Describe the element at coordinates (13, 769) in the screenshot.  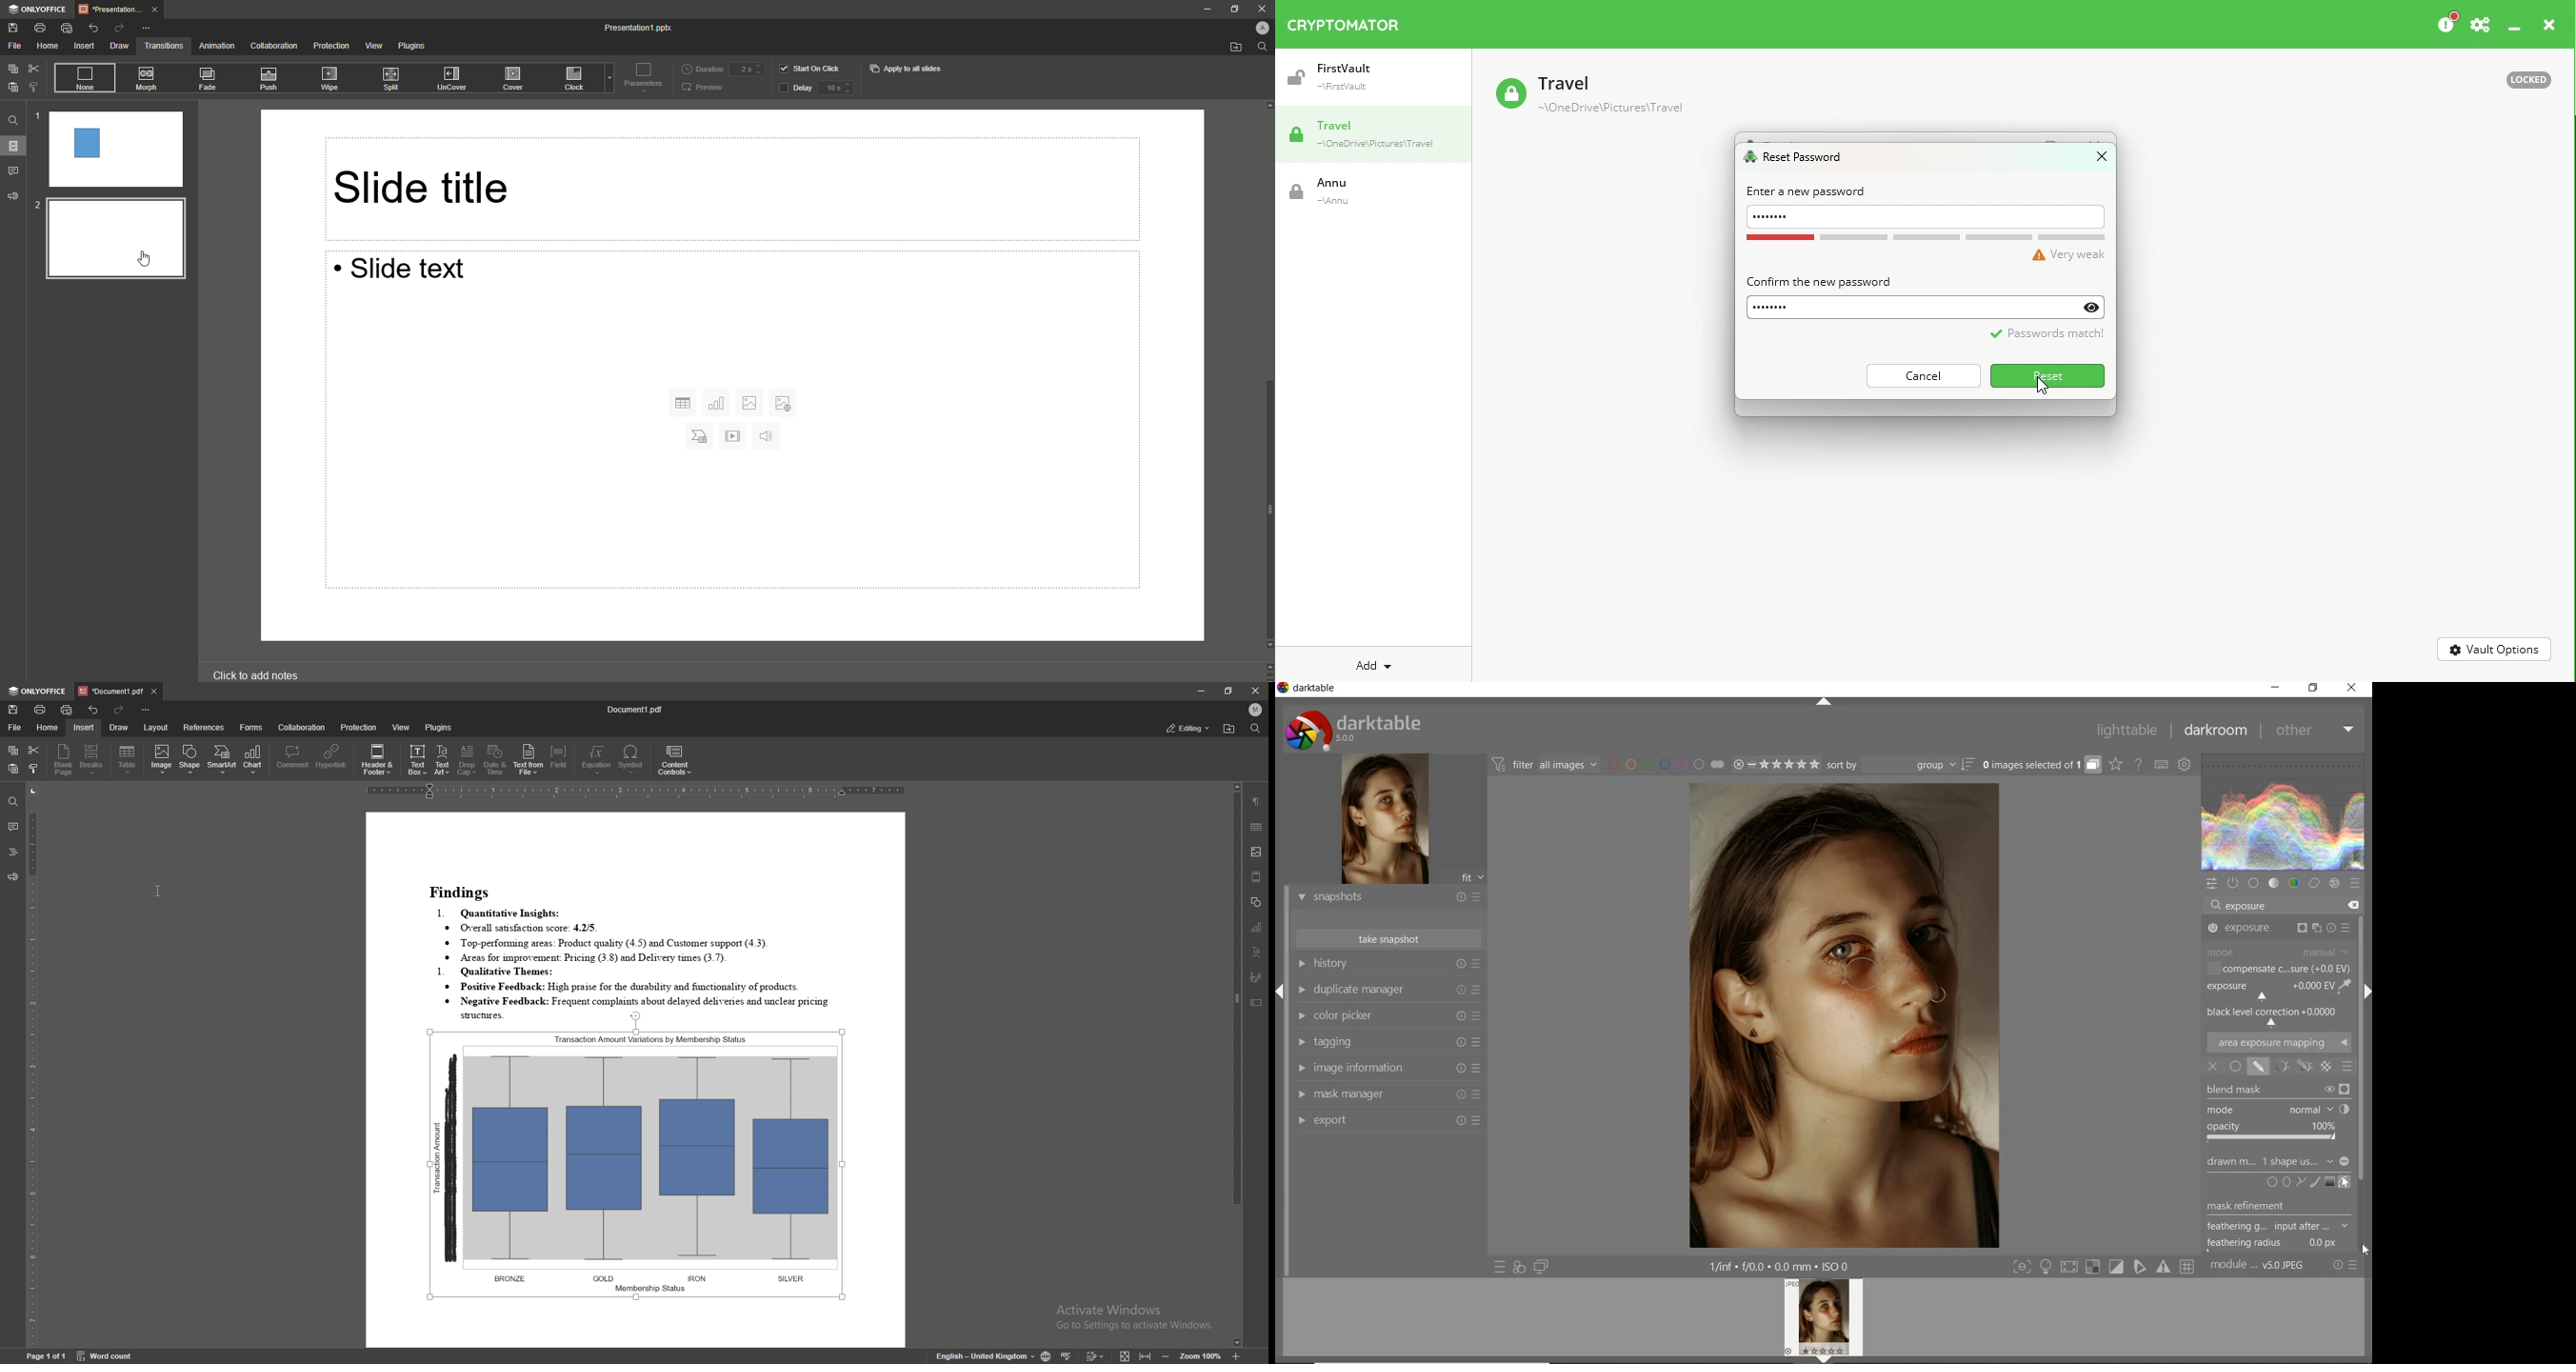
I see `paste` at that location.